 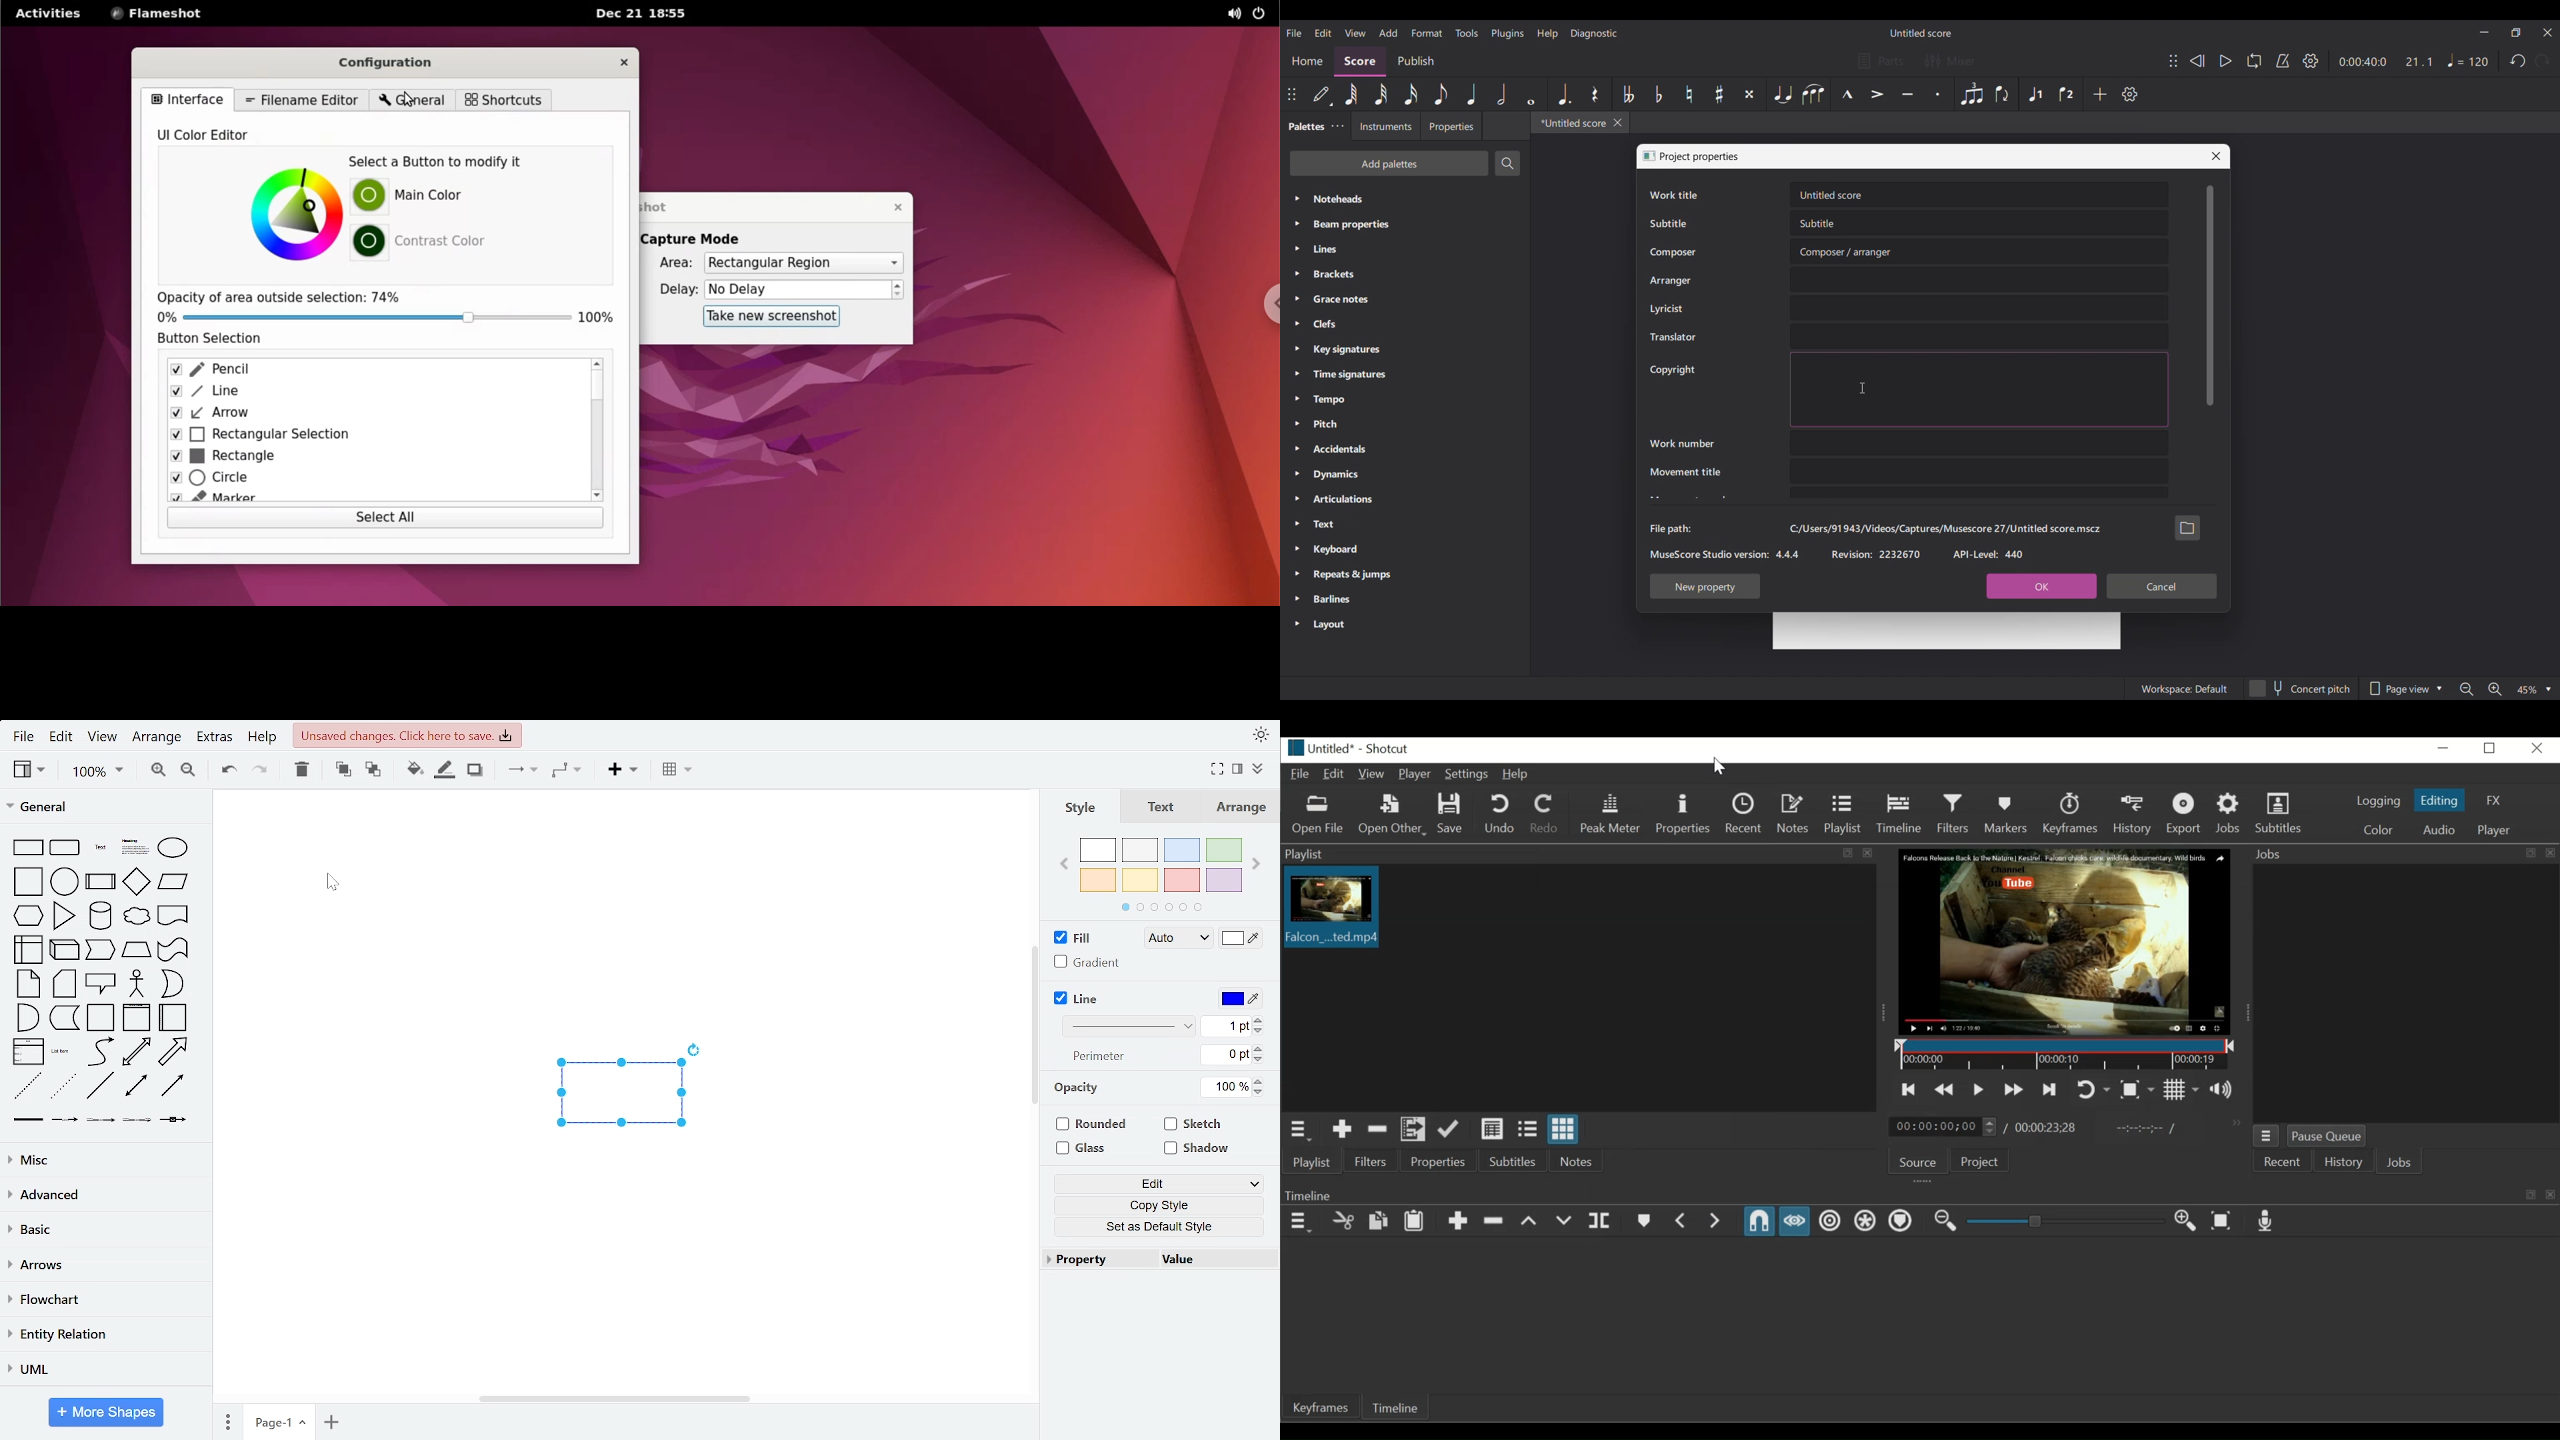 I want to click on Settings, so click(x=1469, y=775).